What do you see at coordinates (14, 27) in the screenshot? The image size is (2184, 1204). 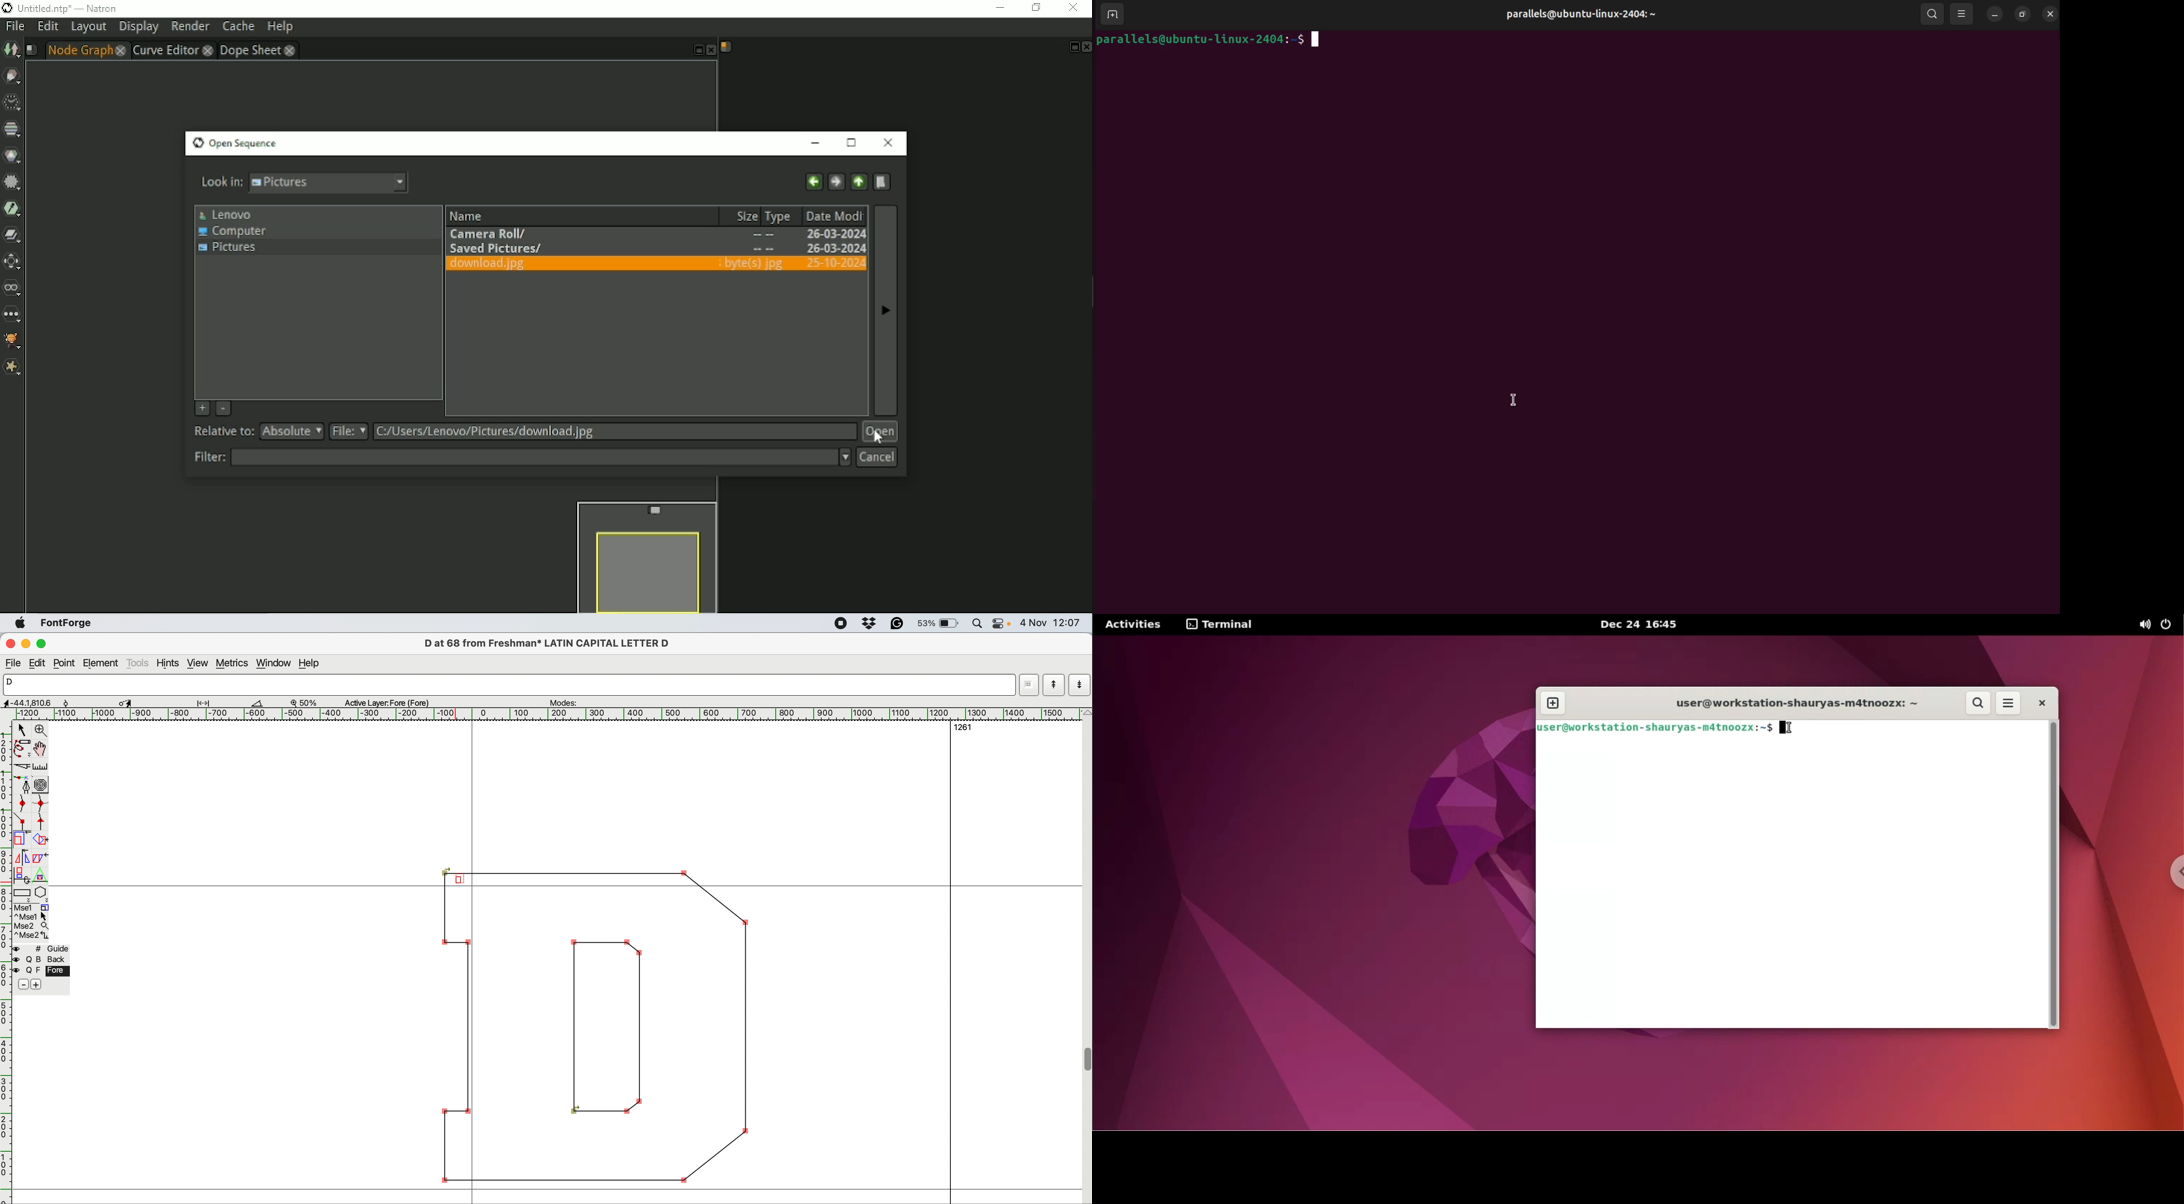 I see `File` at bounding box center [14, 27].